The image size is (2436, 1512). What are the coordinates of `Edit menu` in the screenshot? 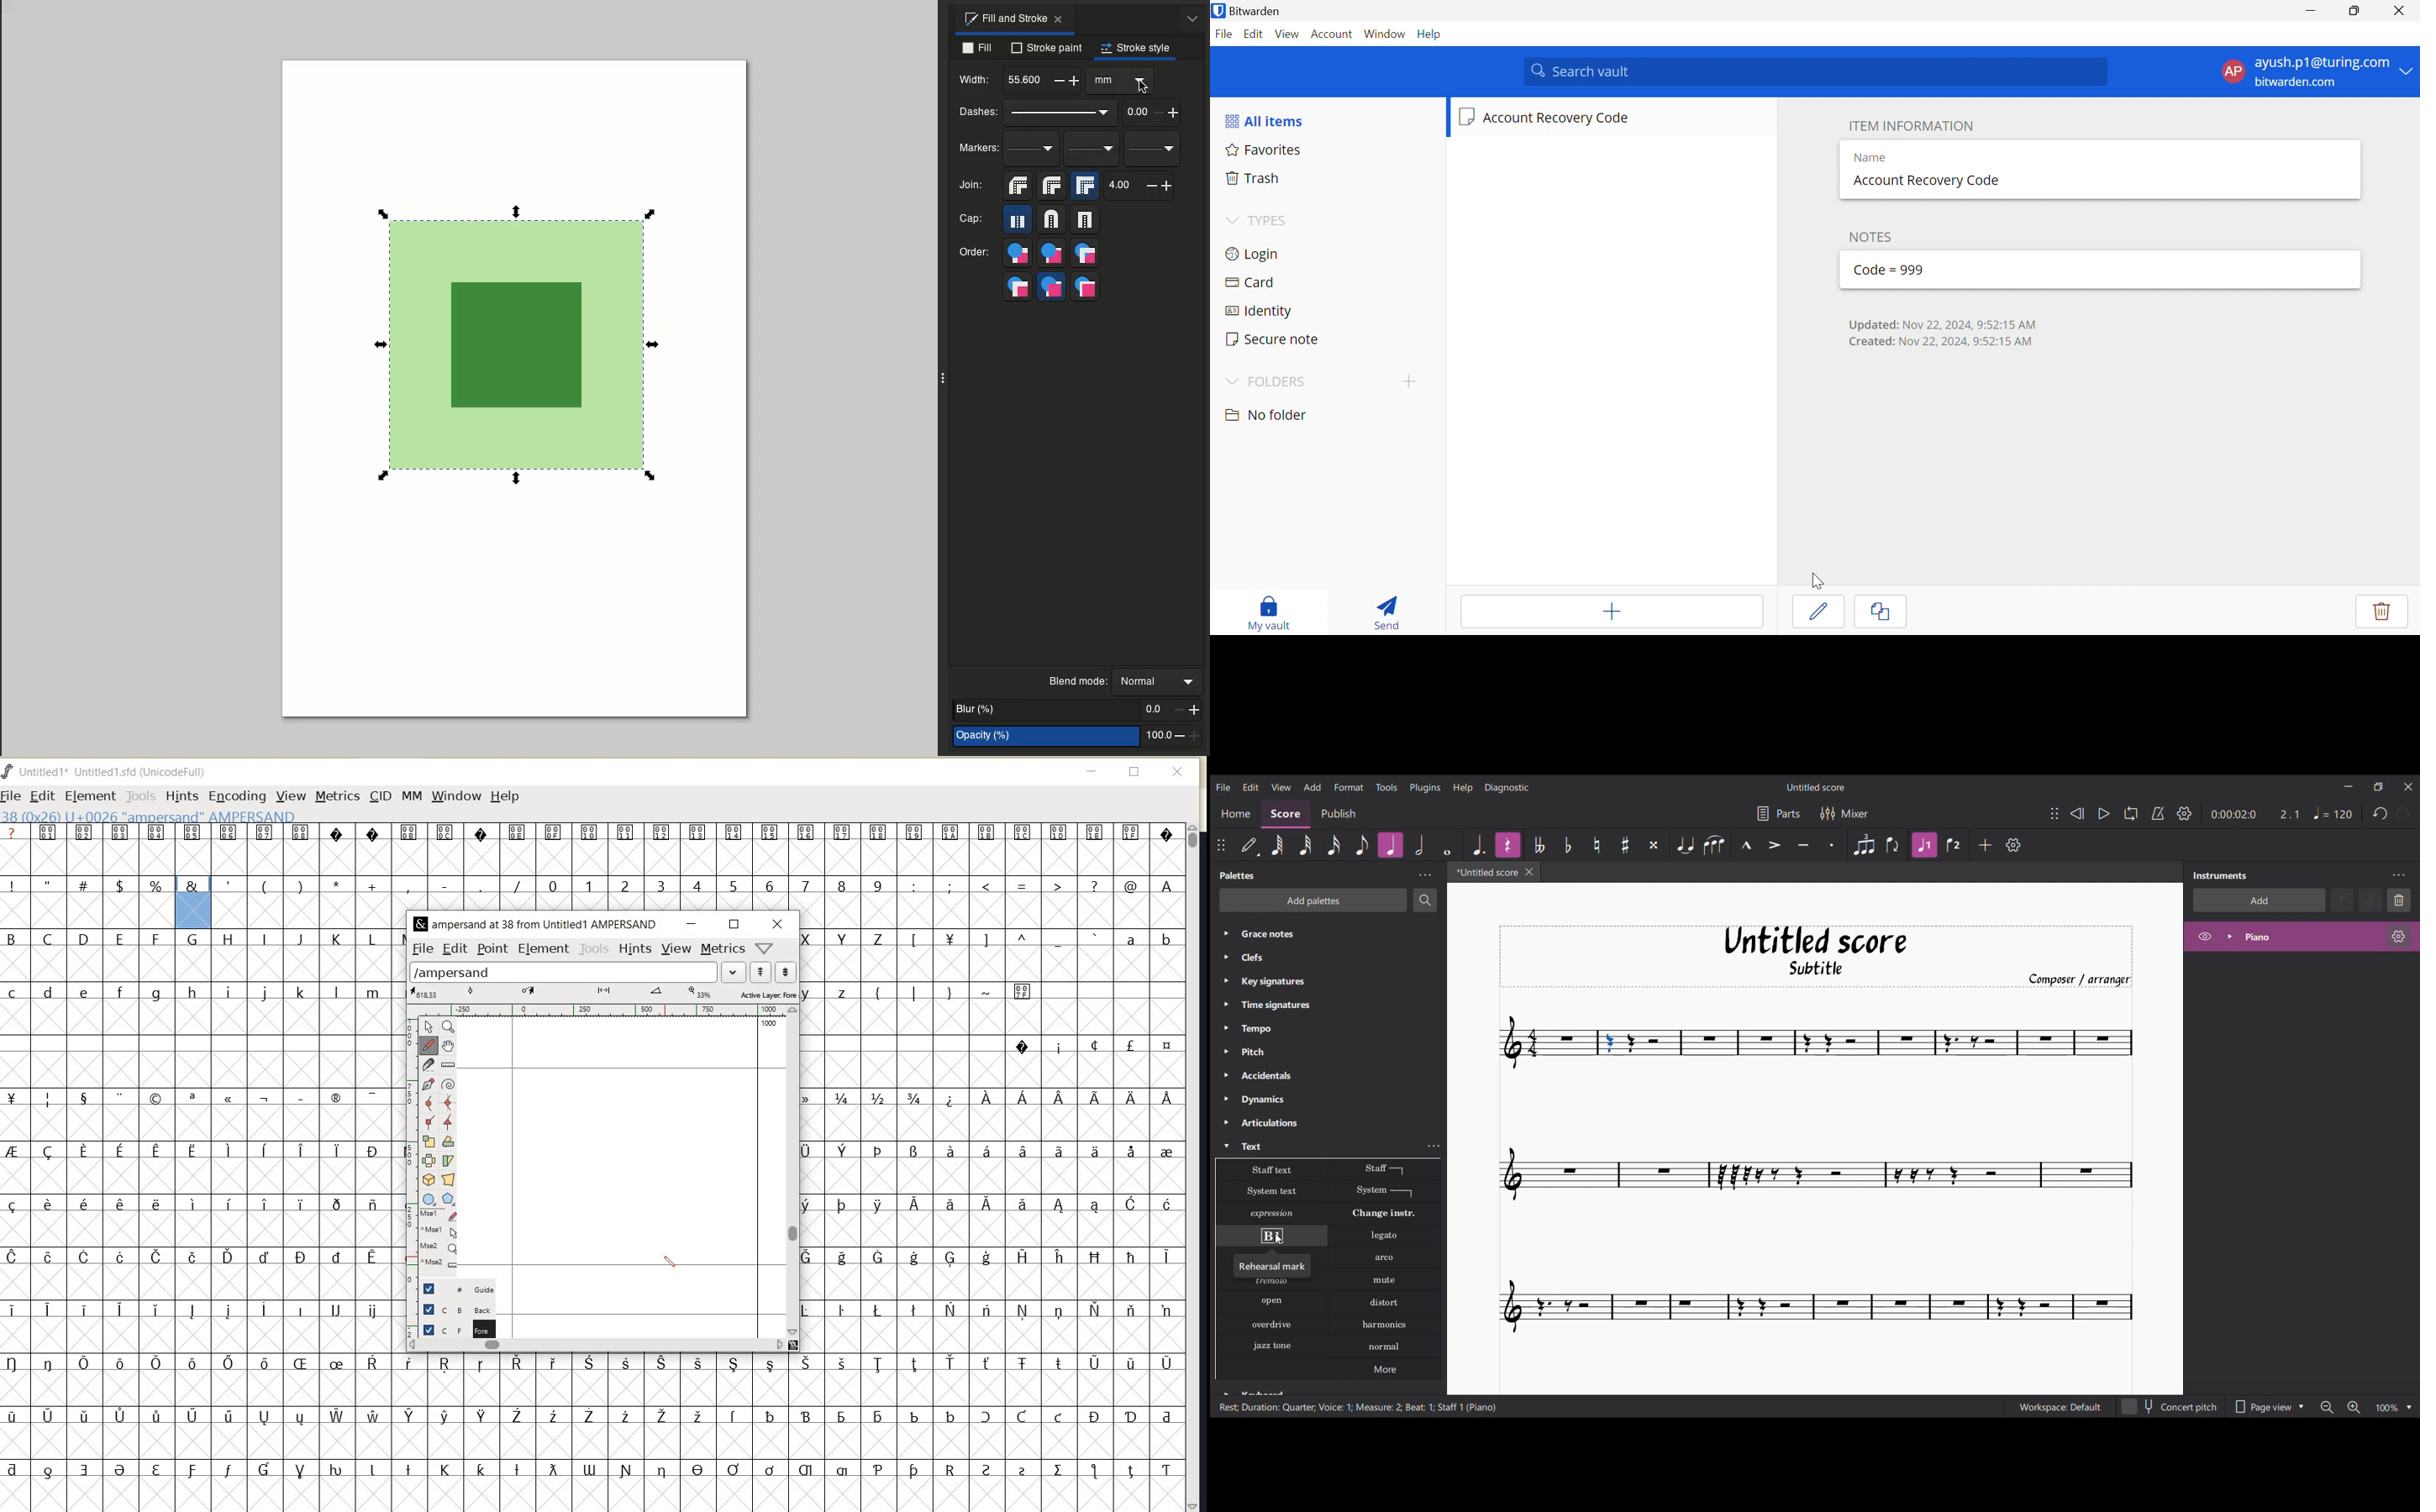 It's located at (1251, 787).